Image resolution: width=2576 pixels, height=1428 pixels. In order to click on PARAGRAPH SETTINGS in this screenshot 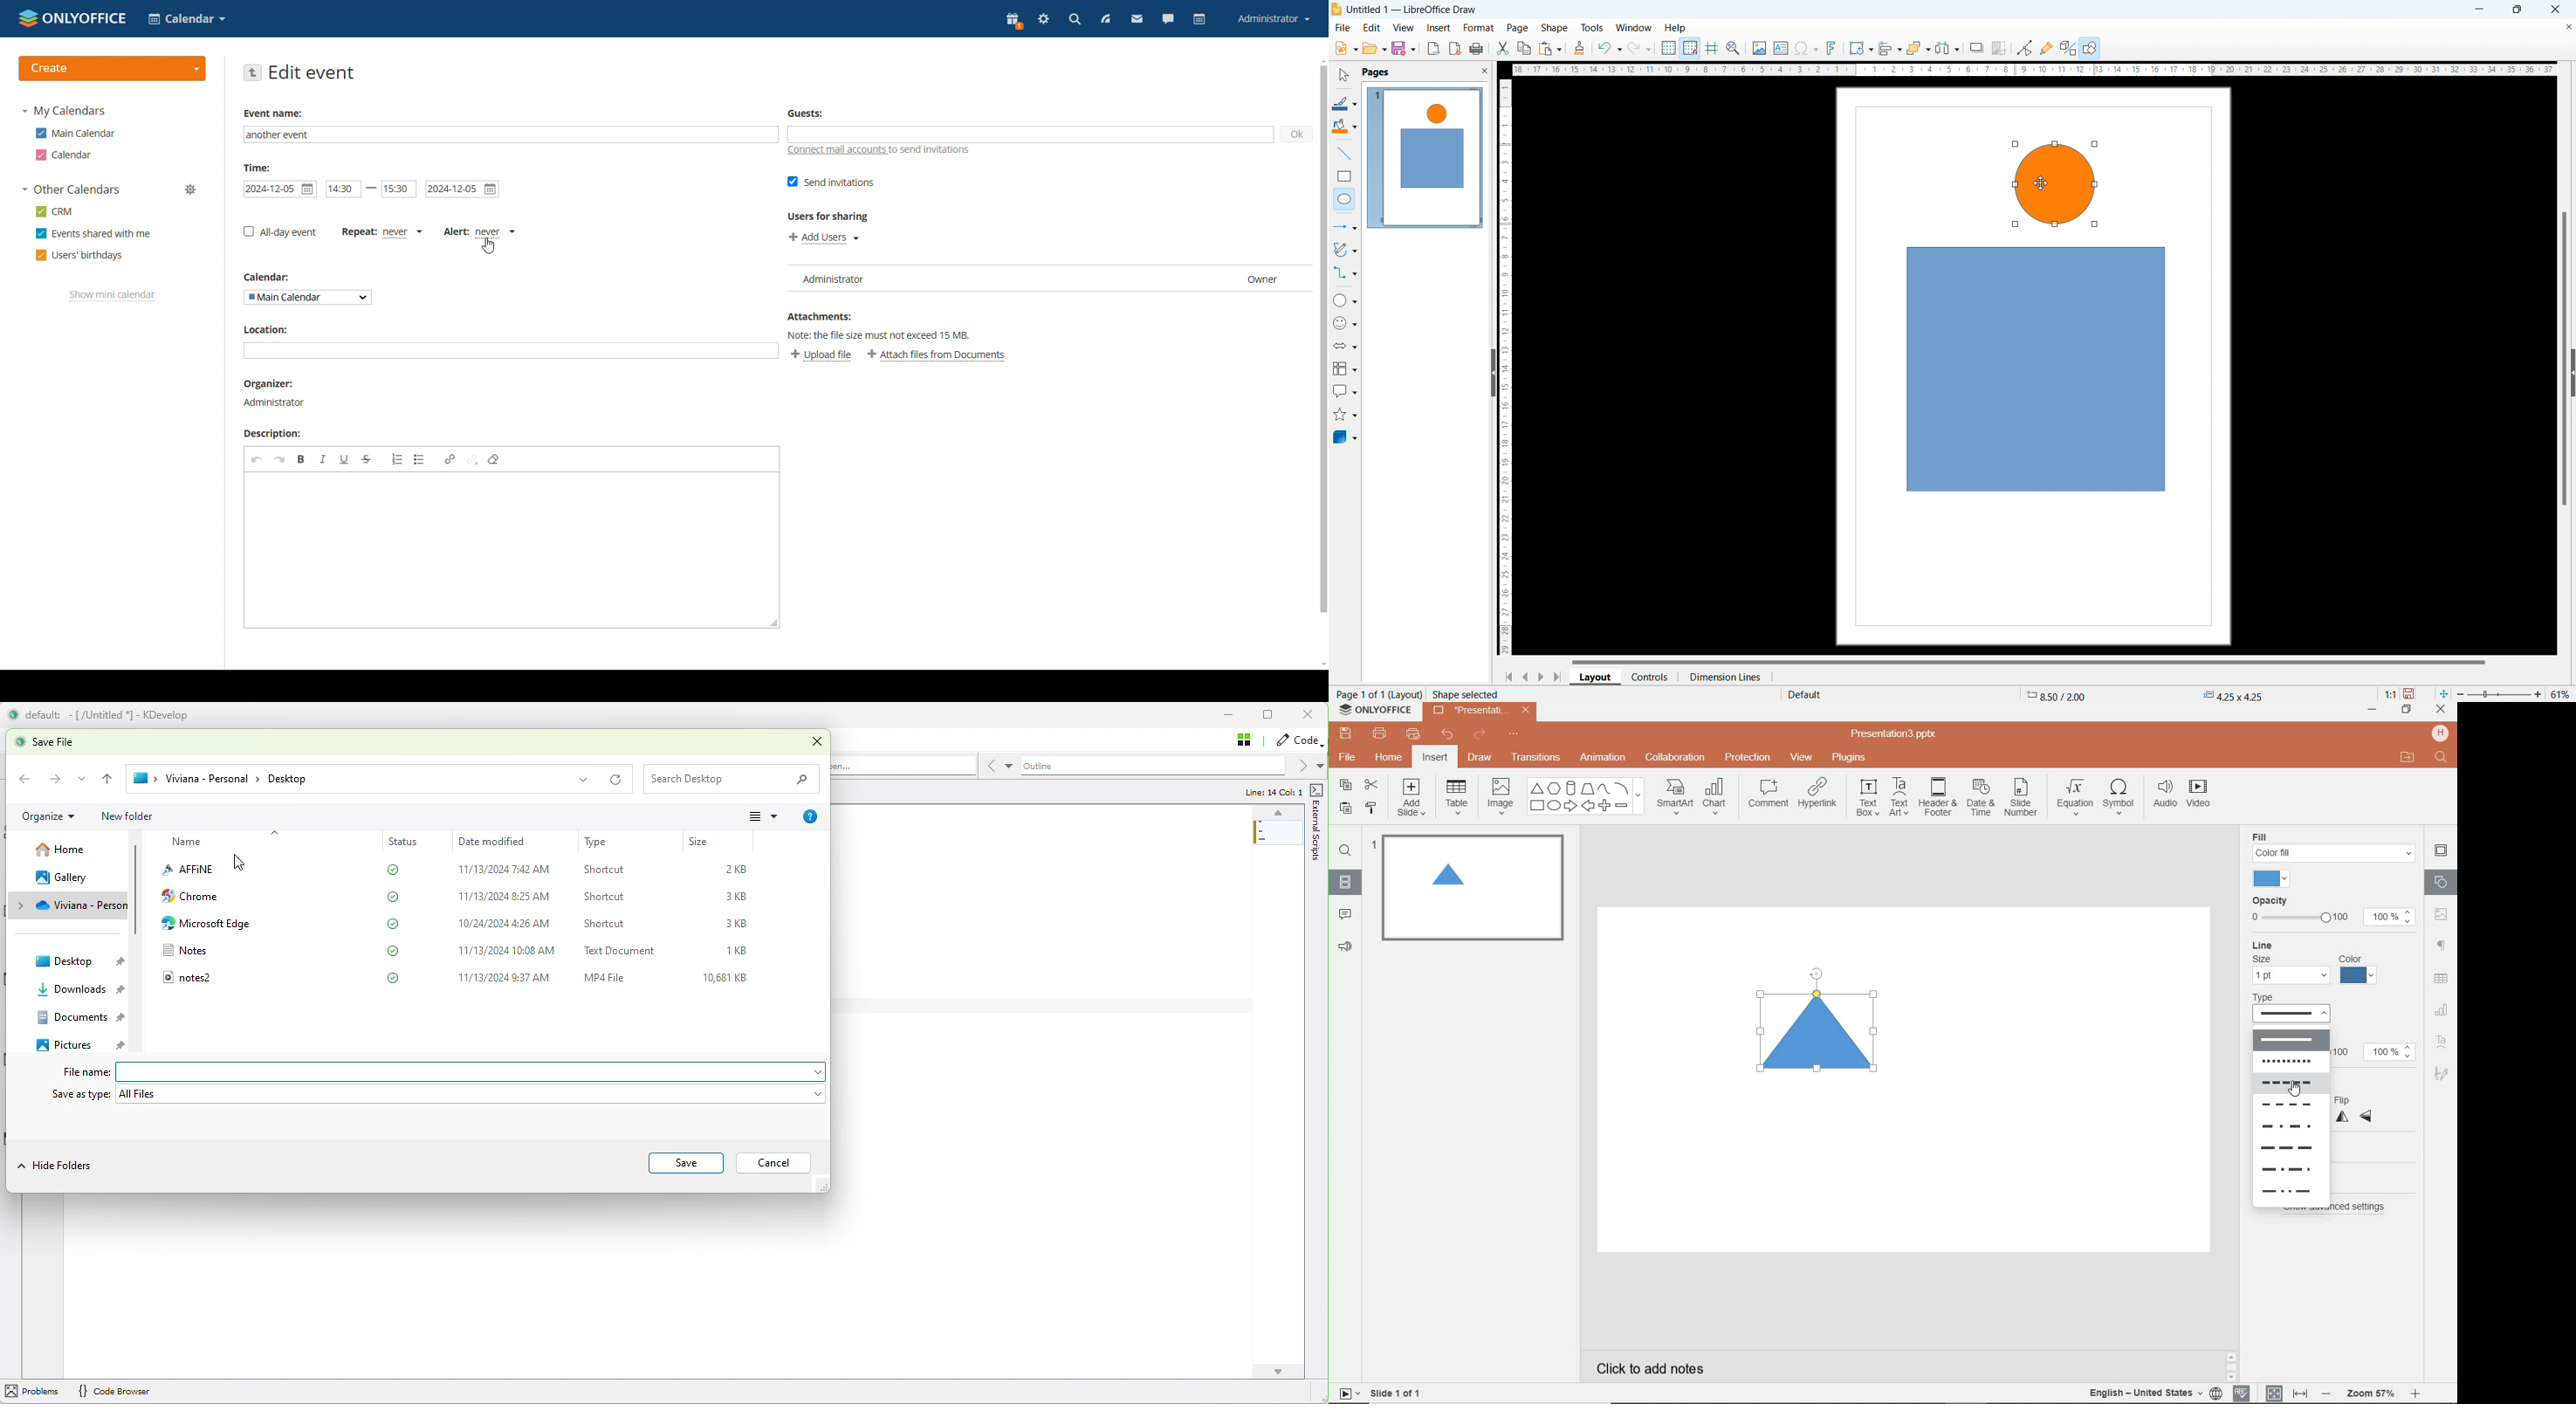, I will do `click(2443, 946)`.